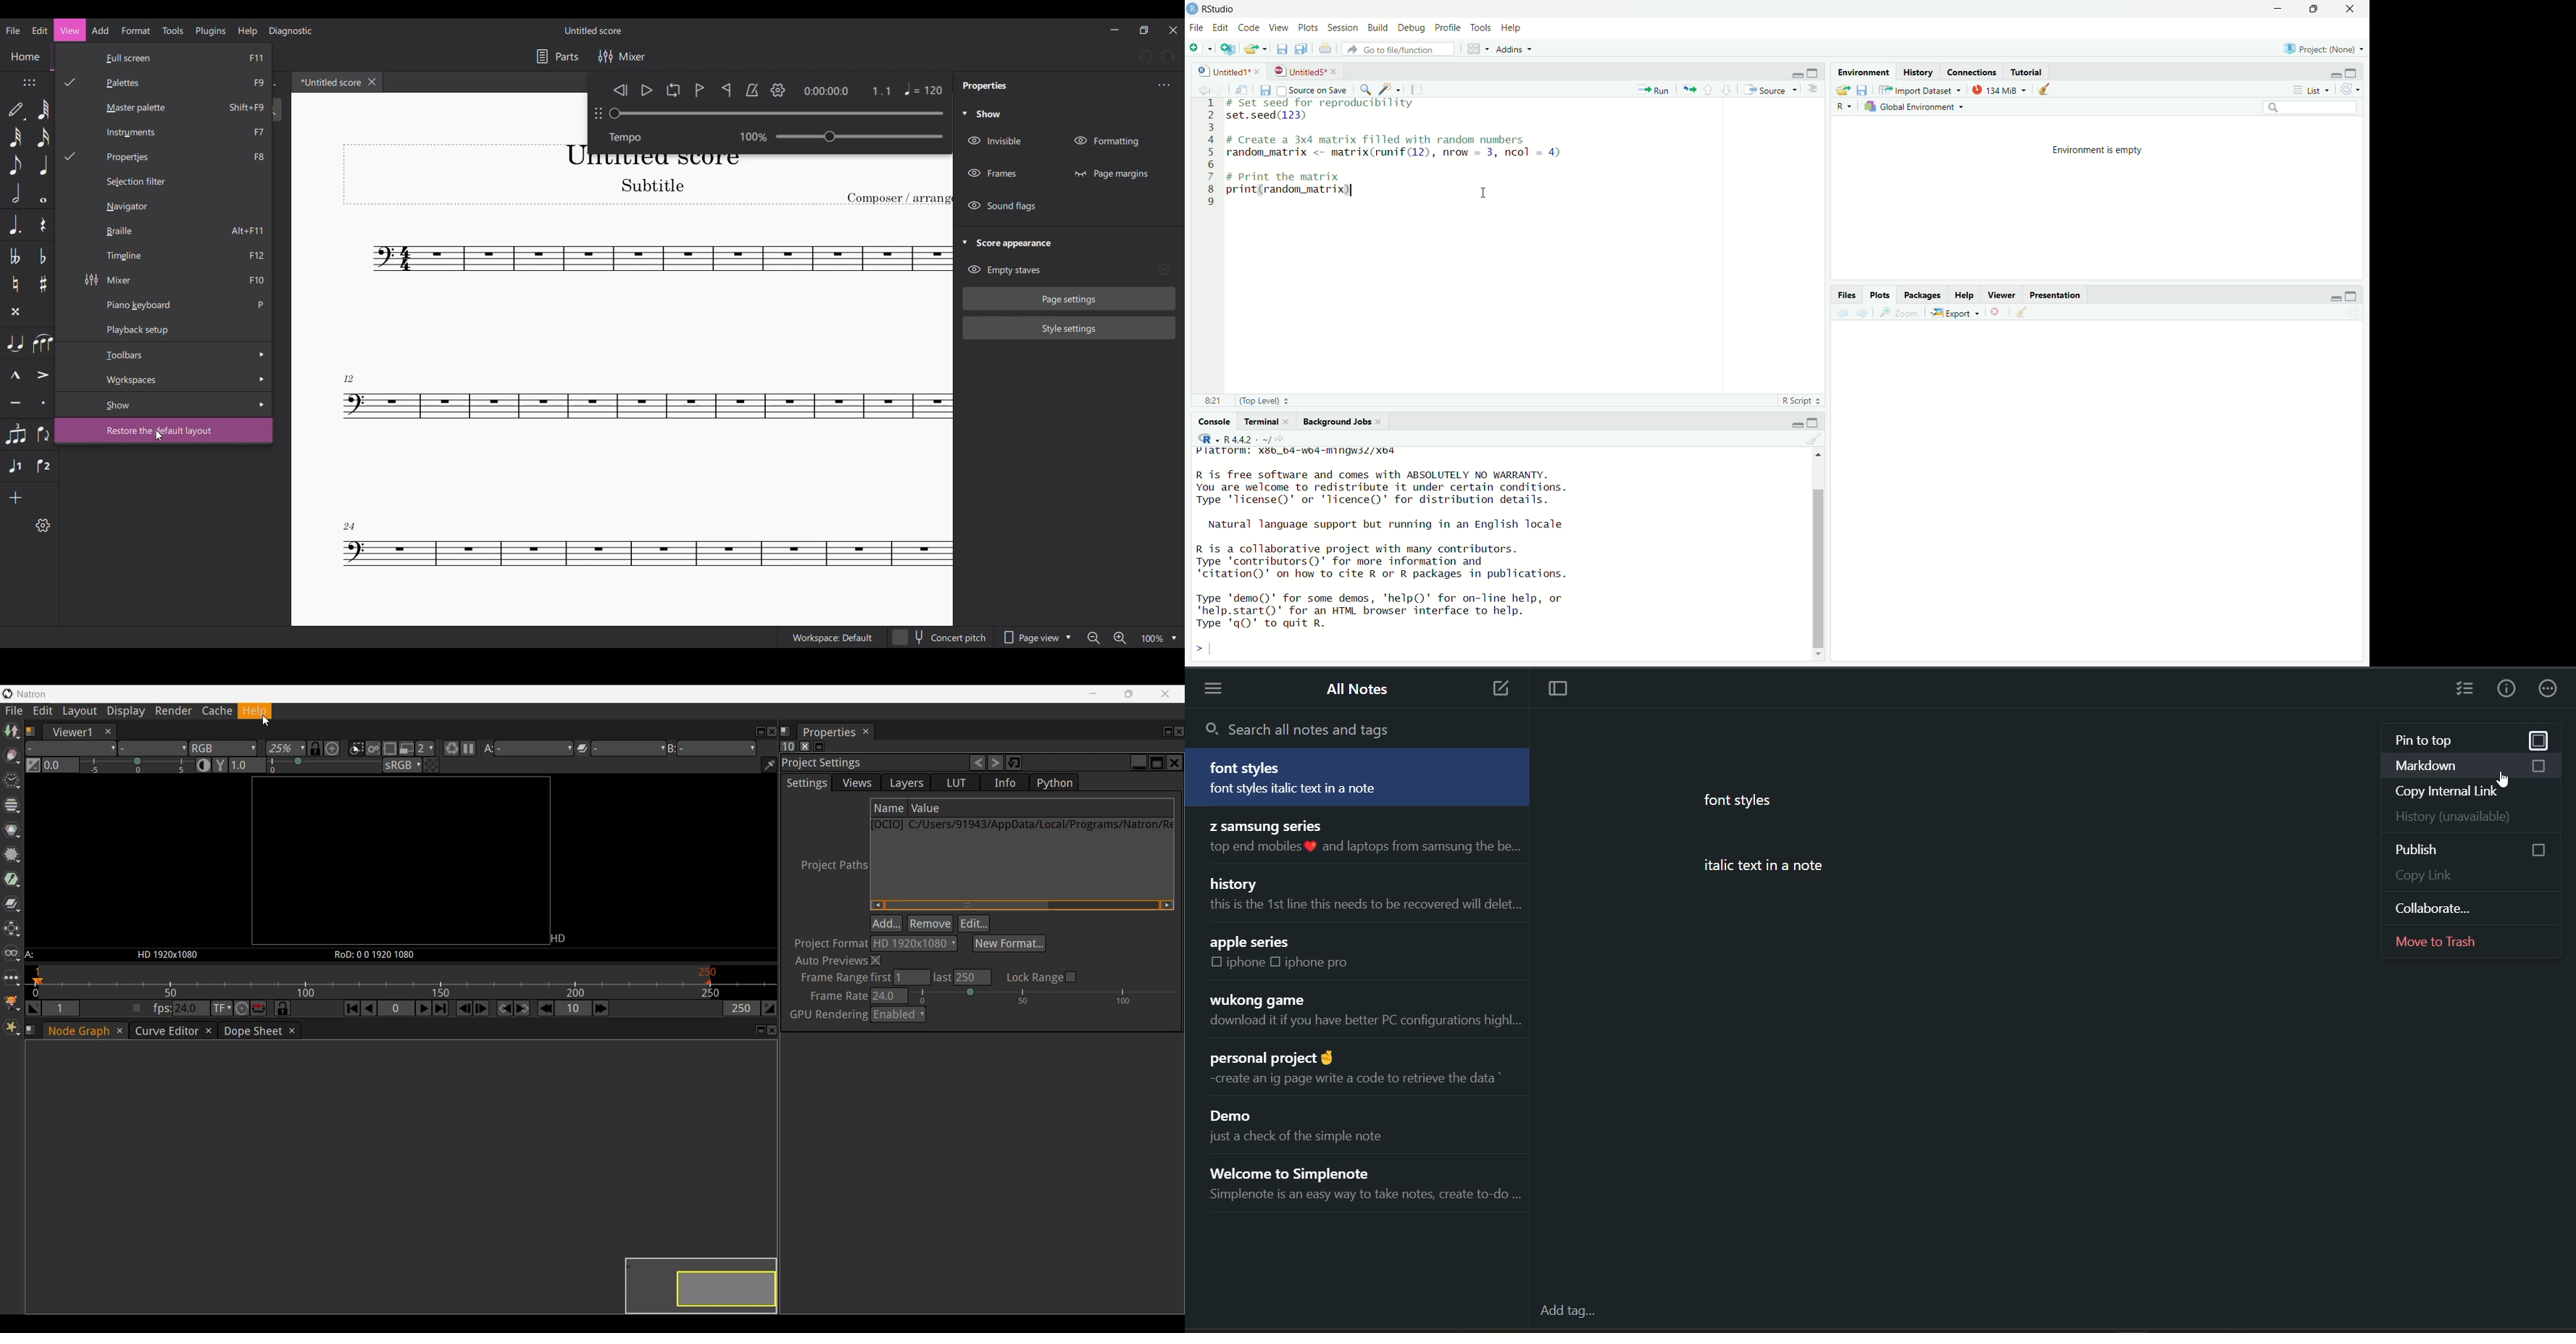  I want to click on insert checklist, so click(2465, 690).